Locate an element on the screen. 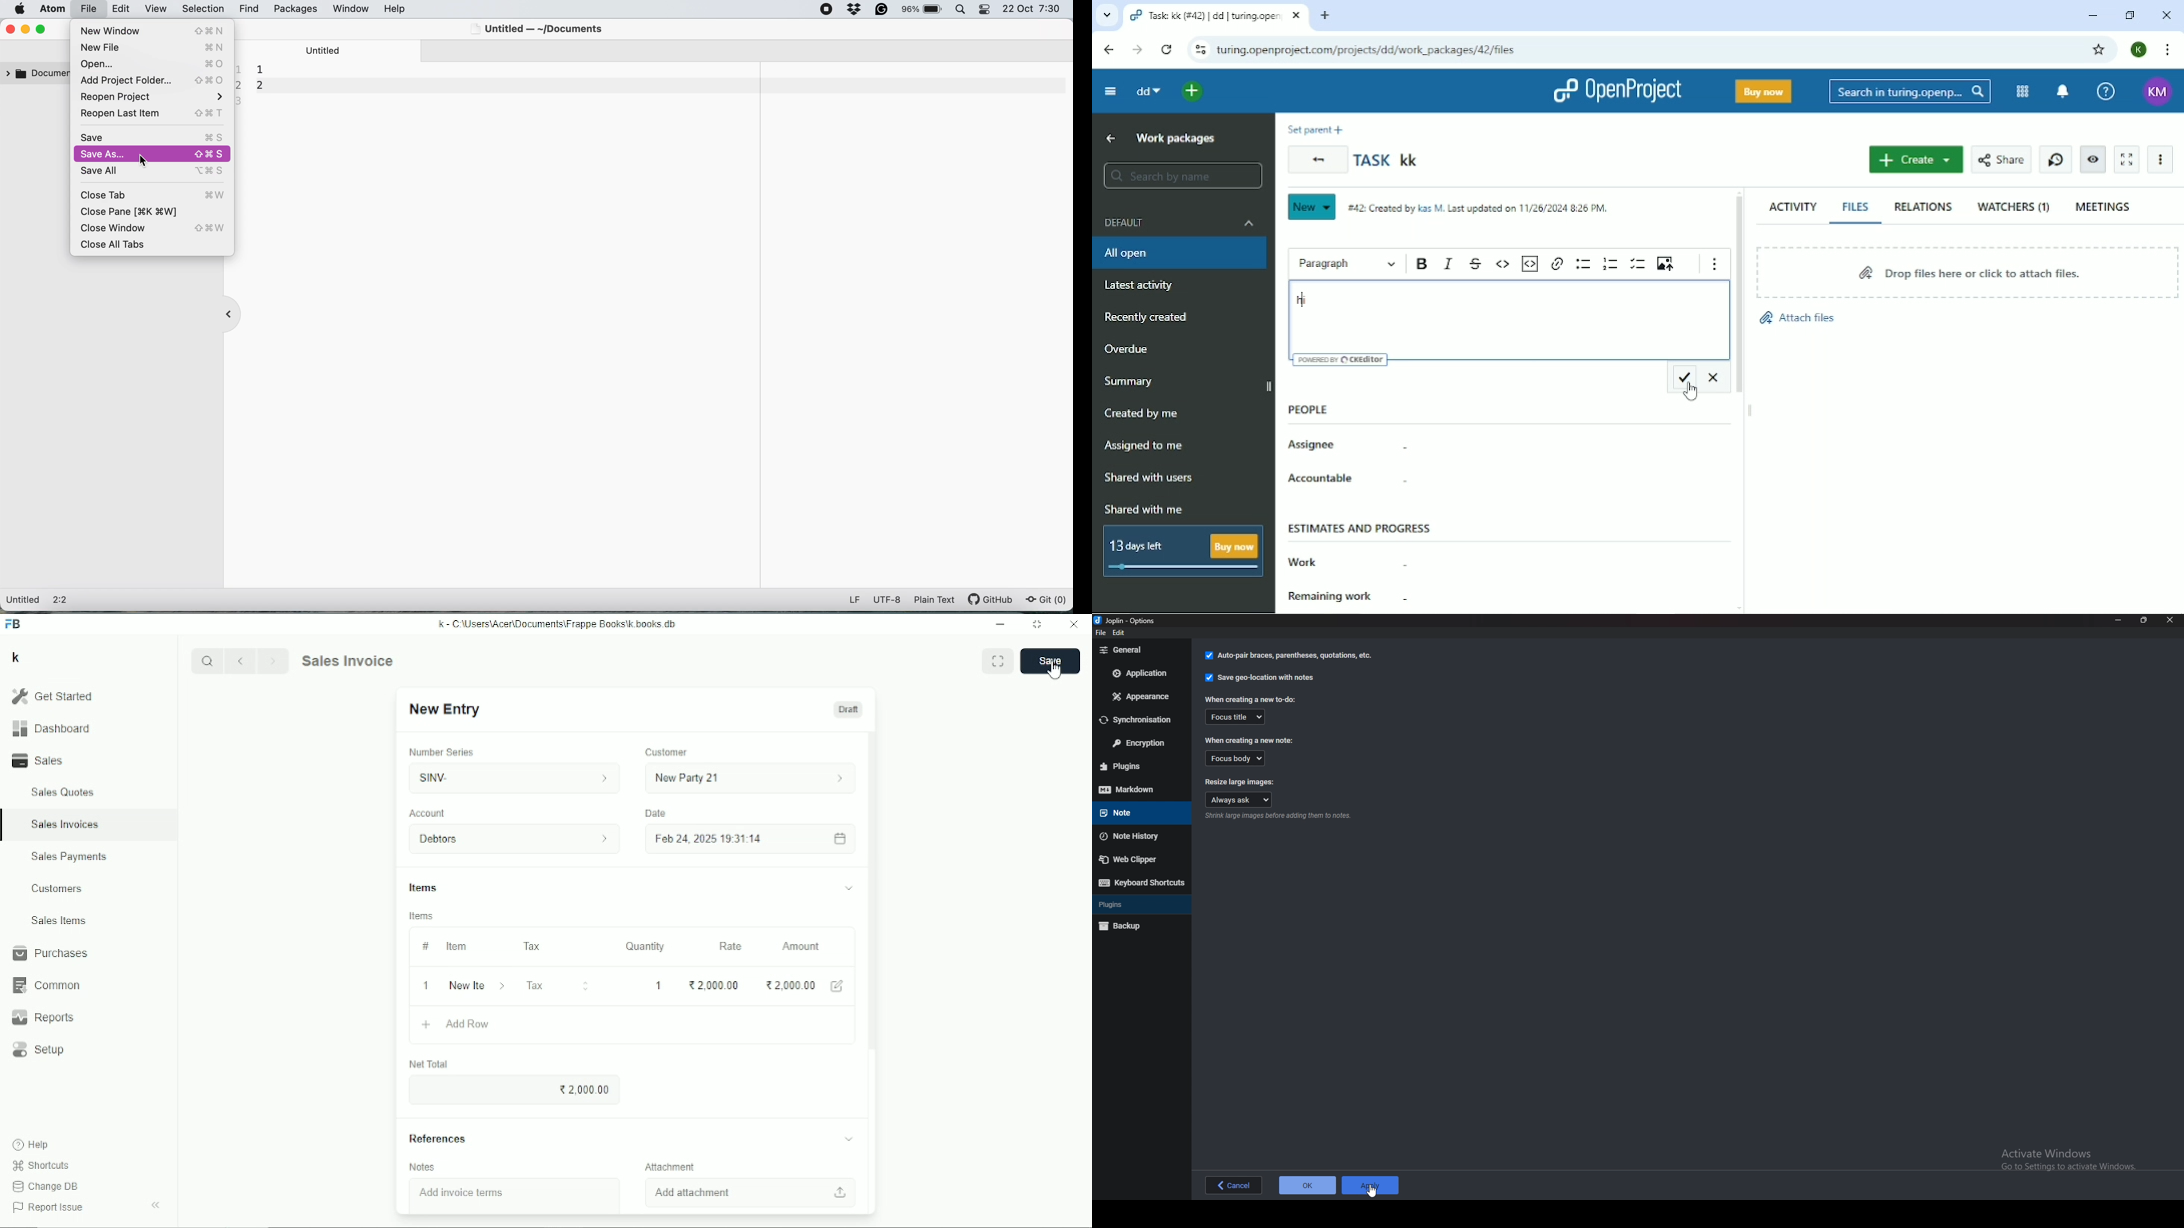 Image resolution: width=2184 pixels, height=1232 pixels. Resize large images is located at coordinates (1240, 781).